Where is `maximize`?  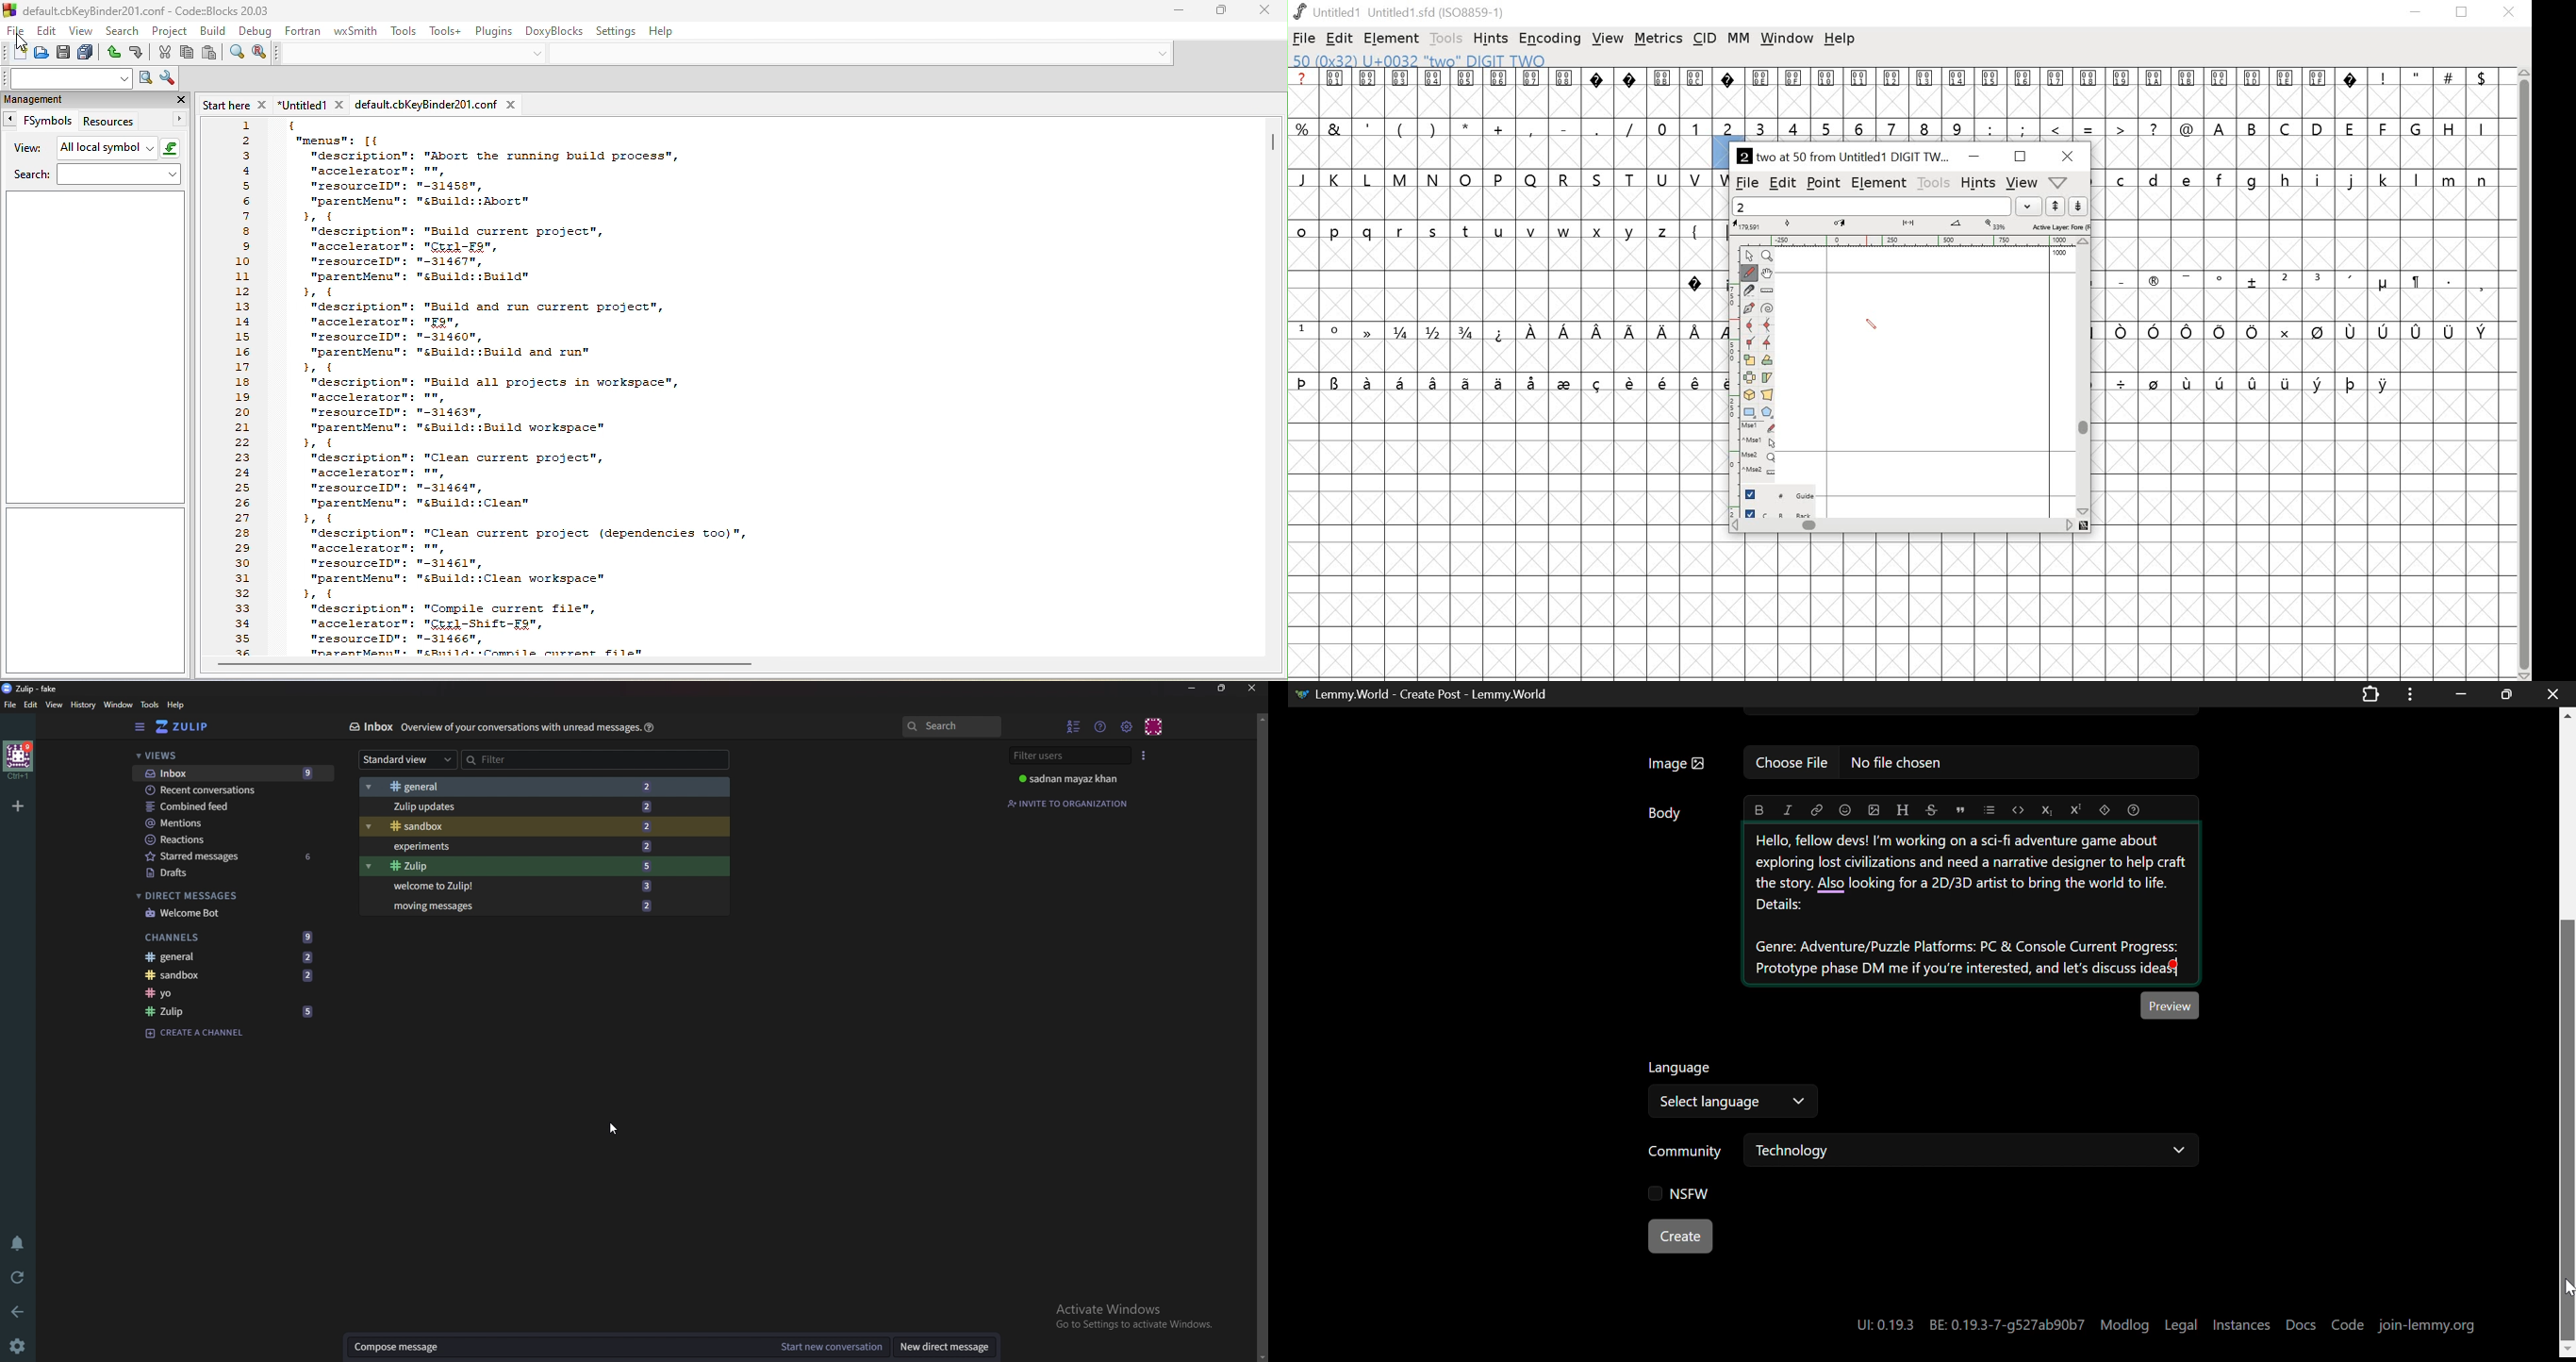
maximize is located at coordinates (2021, 157).